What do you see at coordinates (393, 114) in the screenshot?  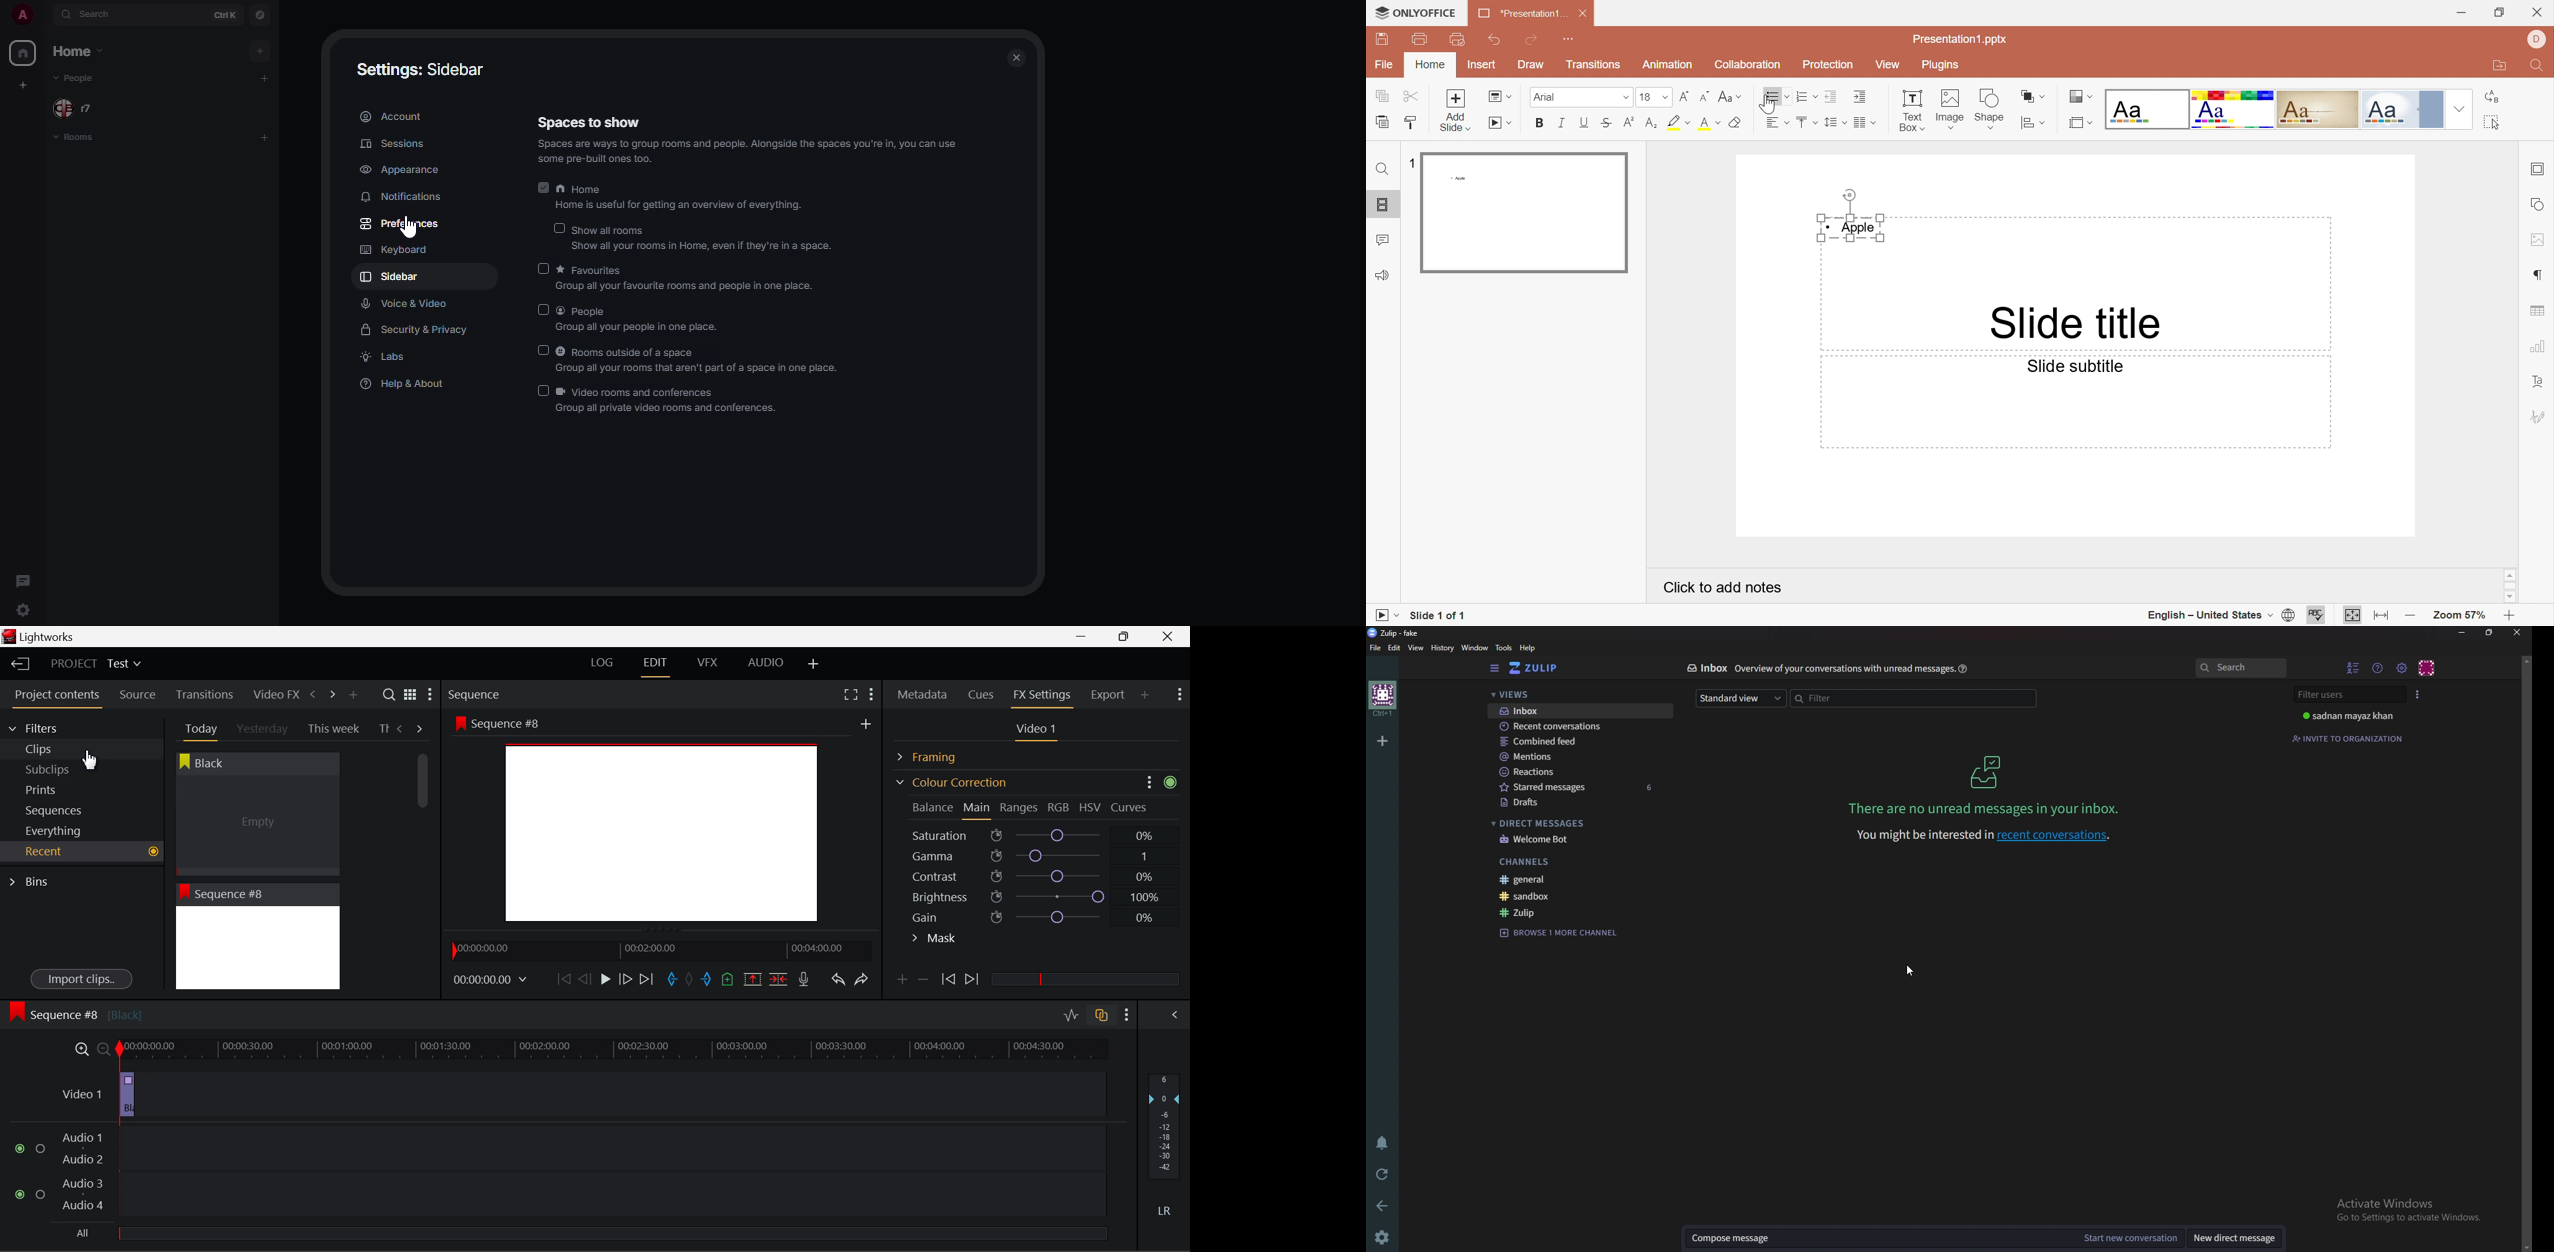 I see `account` at bounding box center [393, 114].